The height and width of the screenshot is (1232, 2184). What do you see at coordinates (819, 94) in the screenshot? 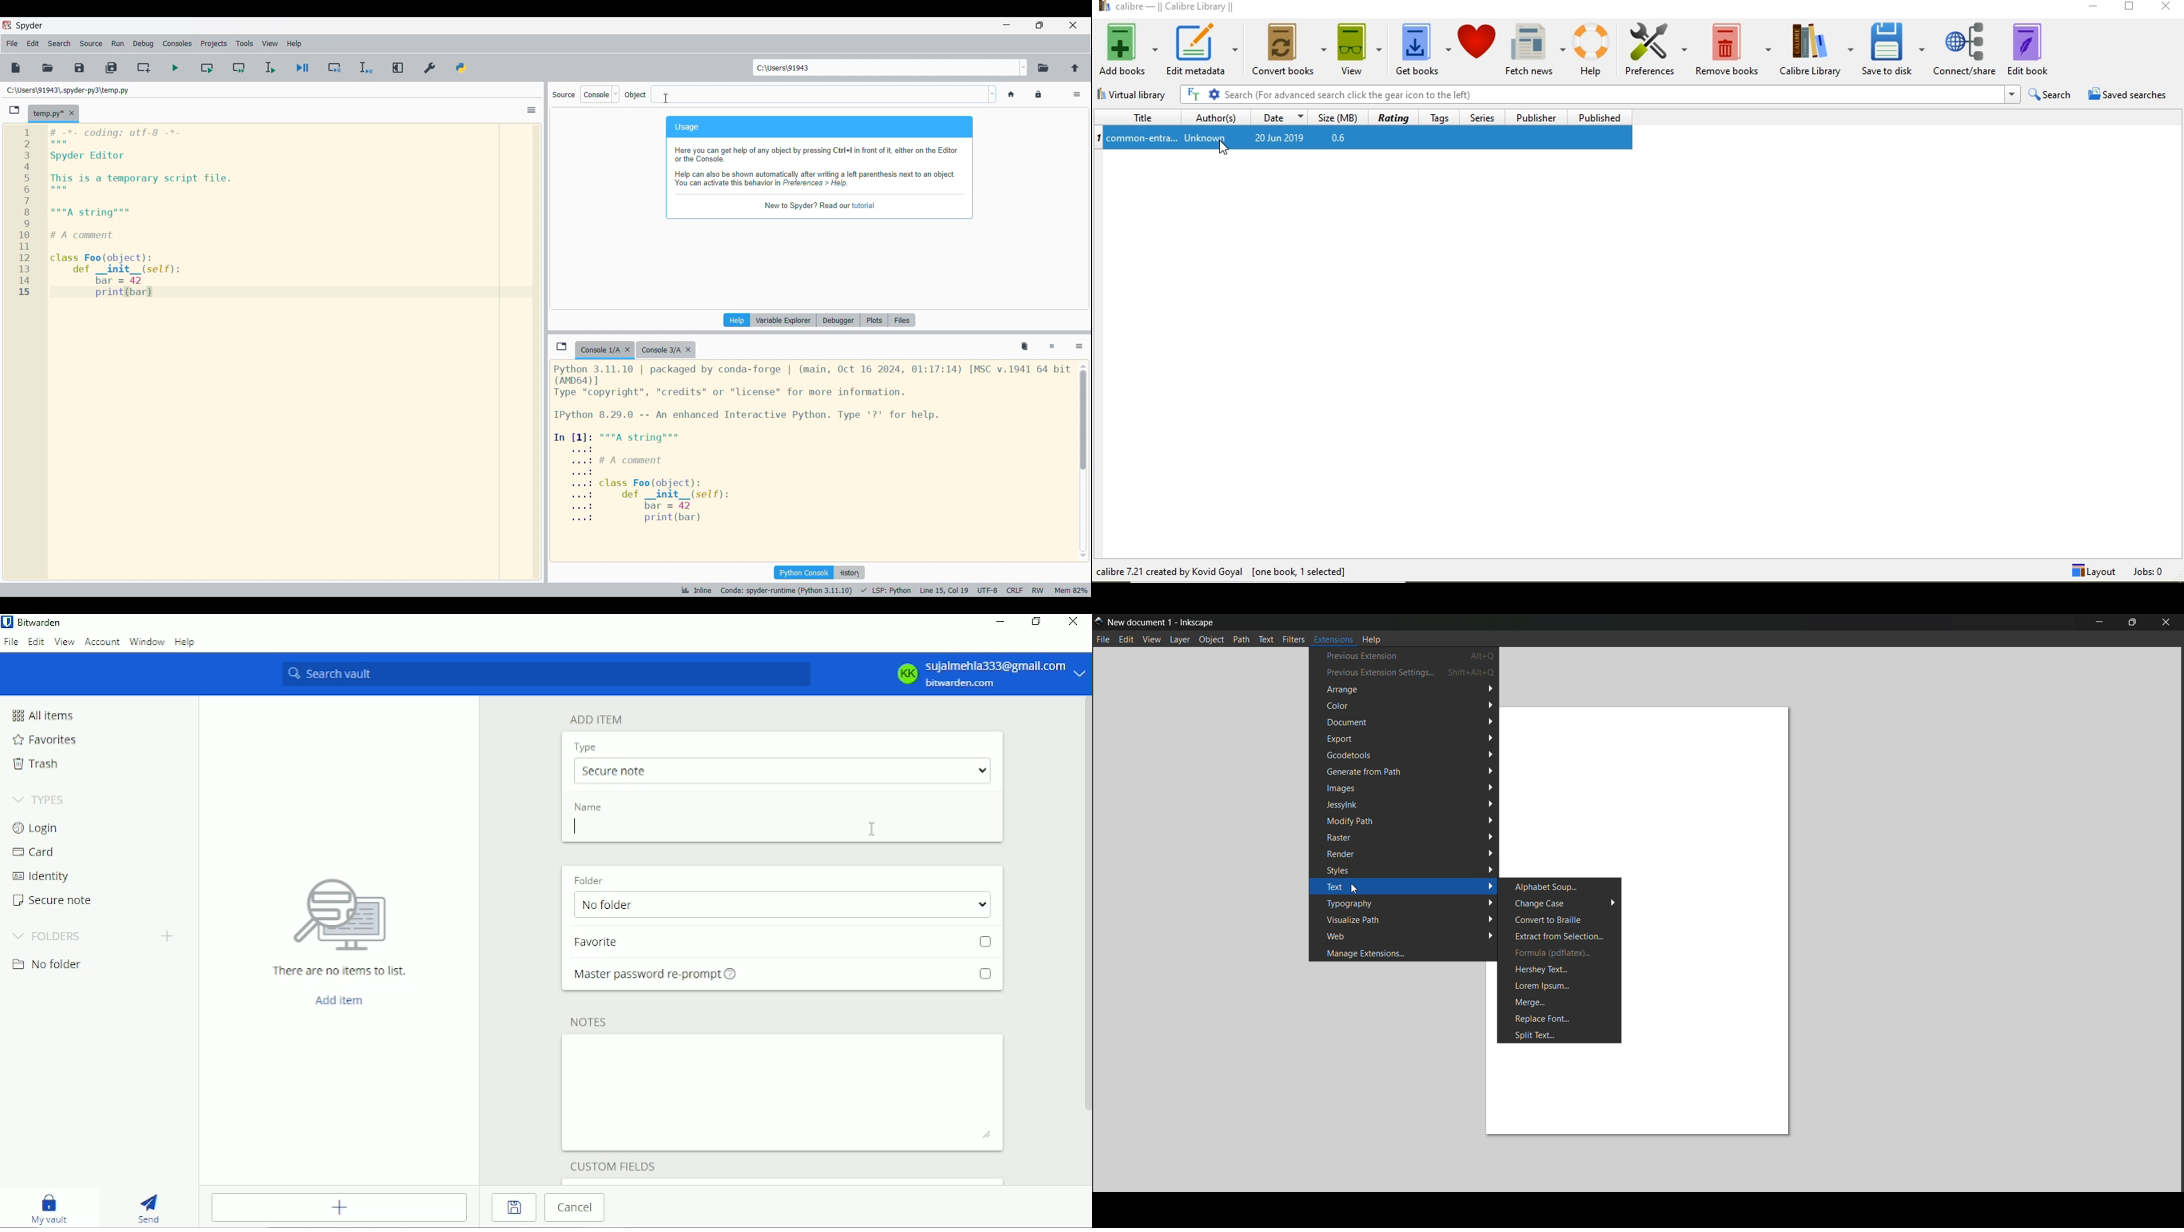
I see `Text box` at bounding box center [819, 94].